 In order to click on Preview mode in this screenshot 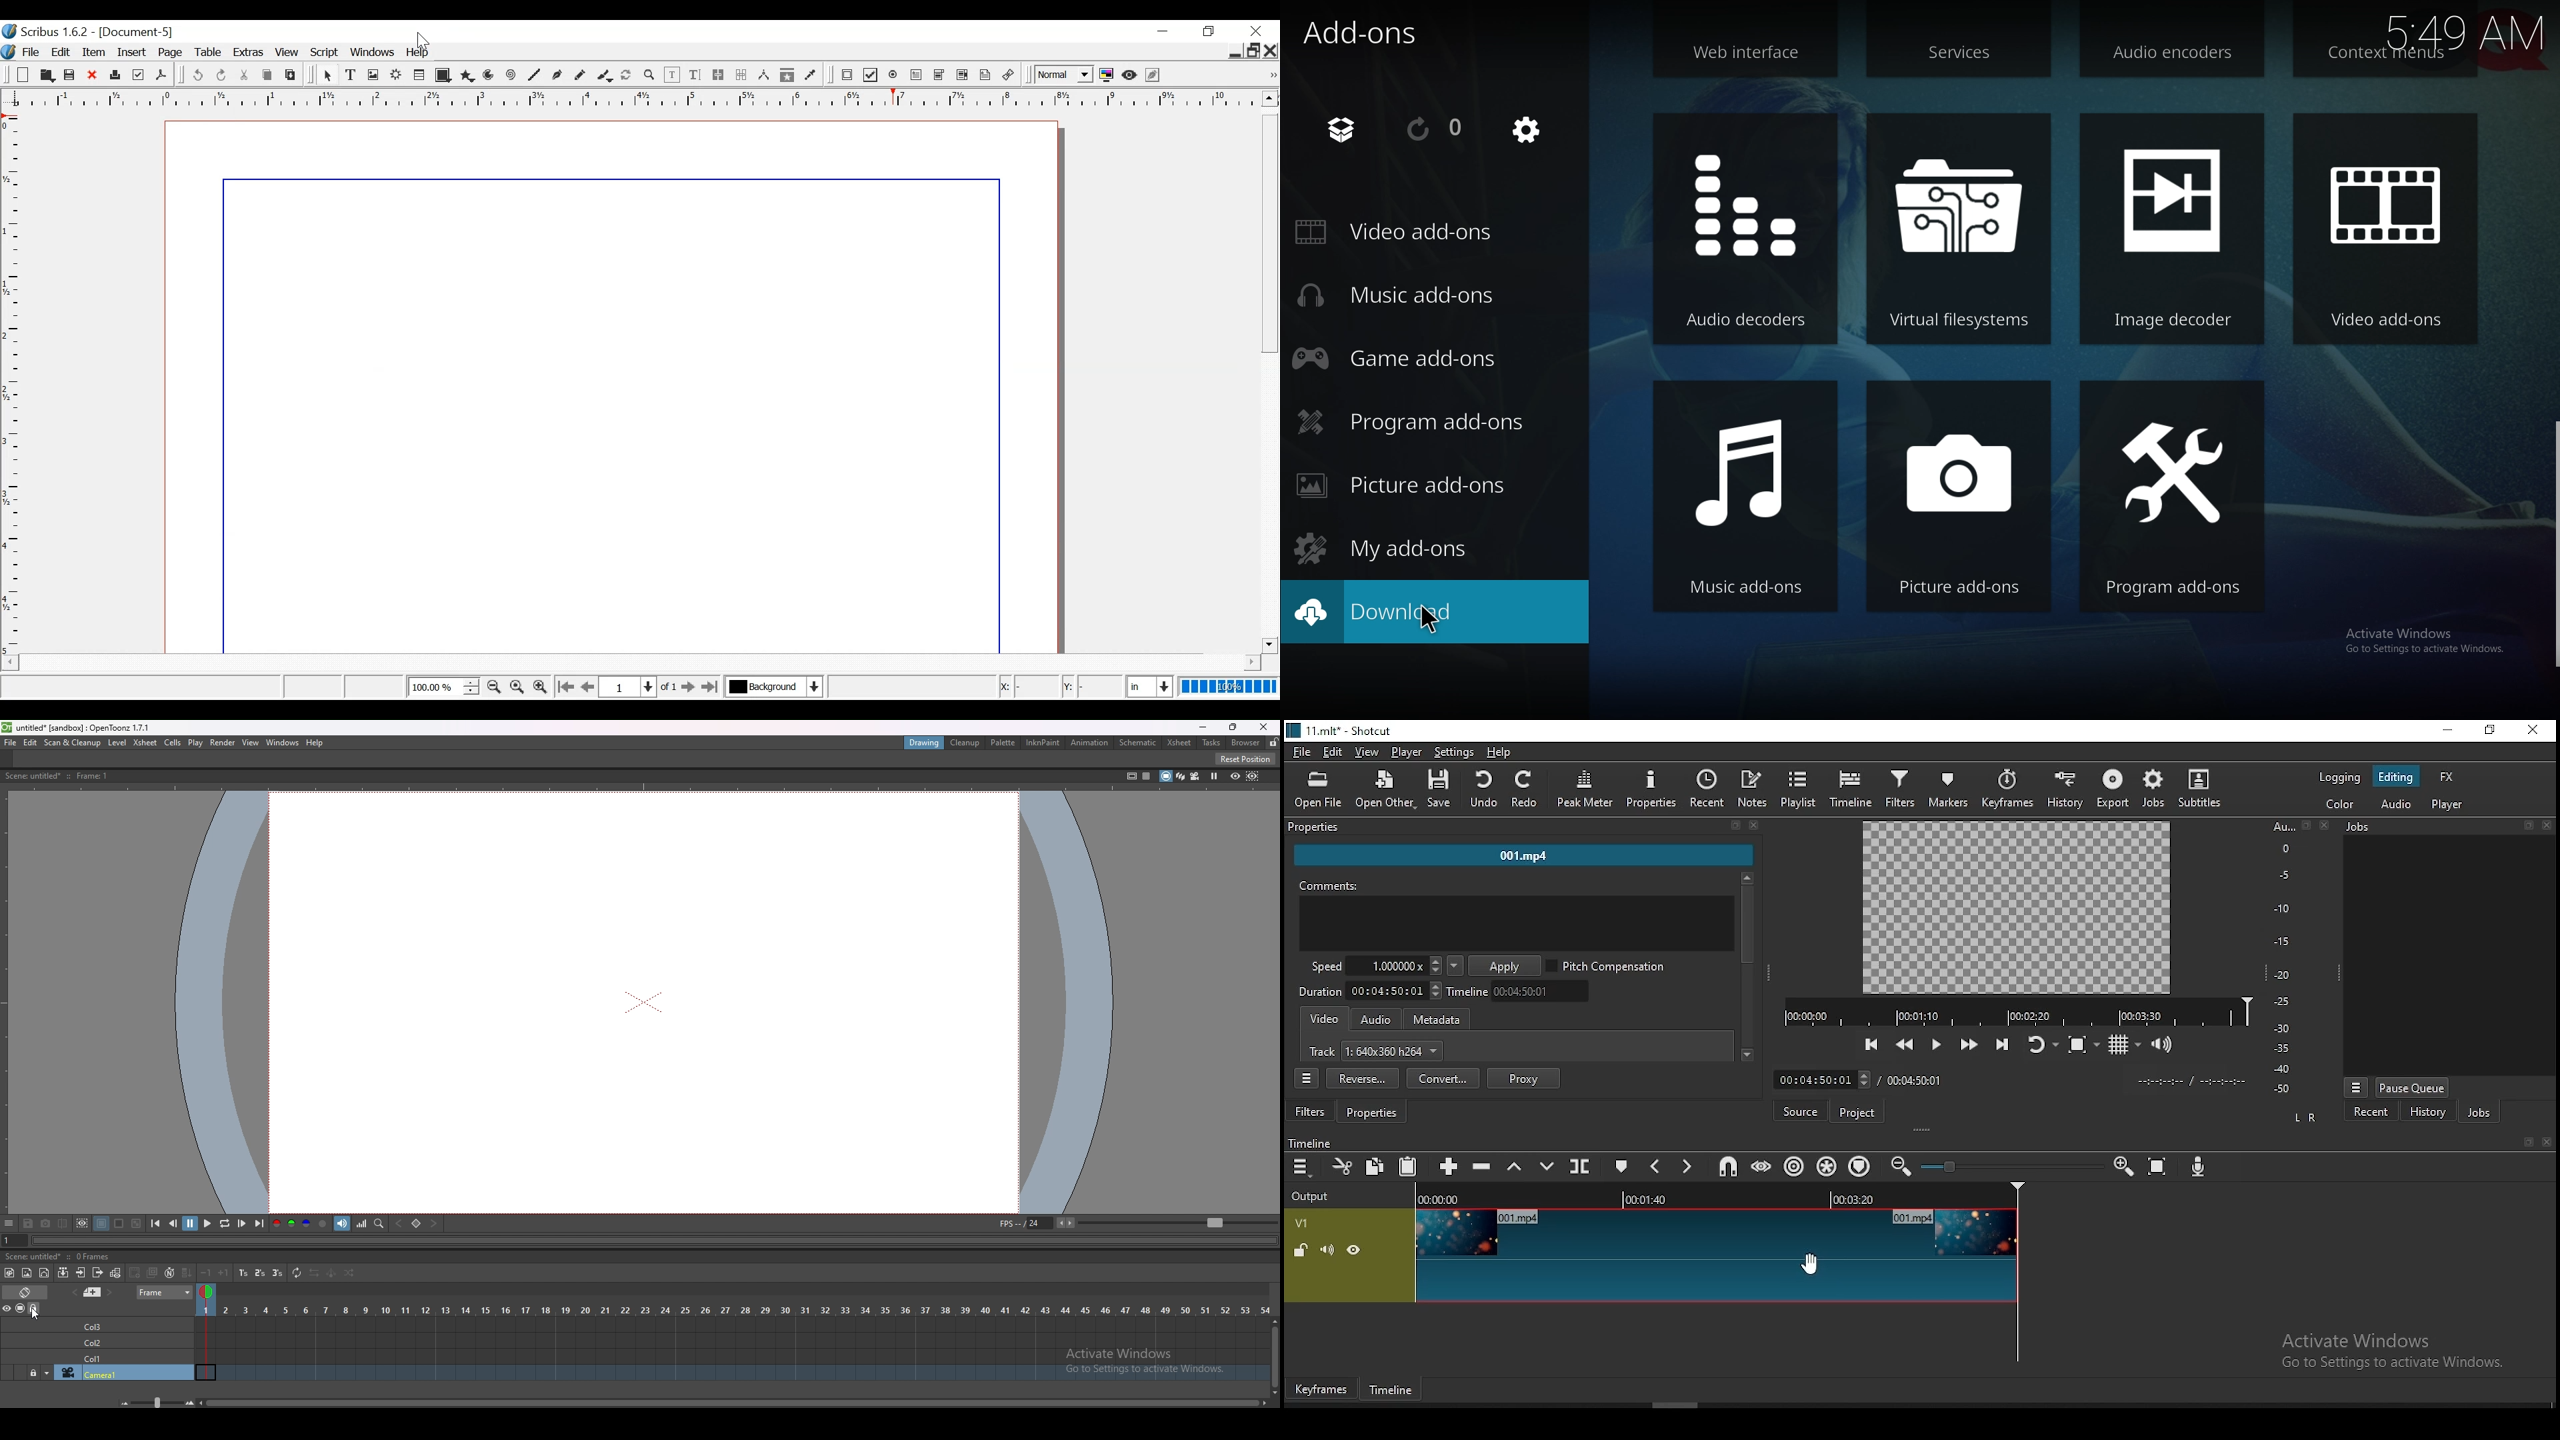, I will do `click(1131, 75)`.